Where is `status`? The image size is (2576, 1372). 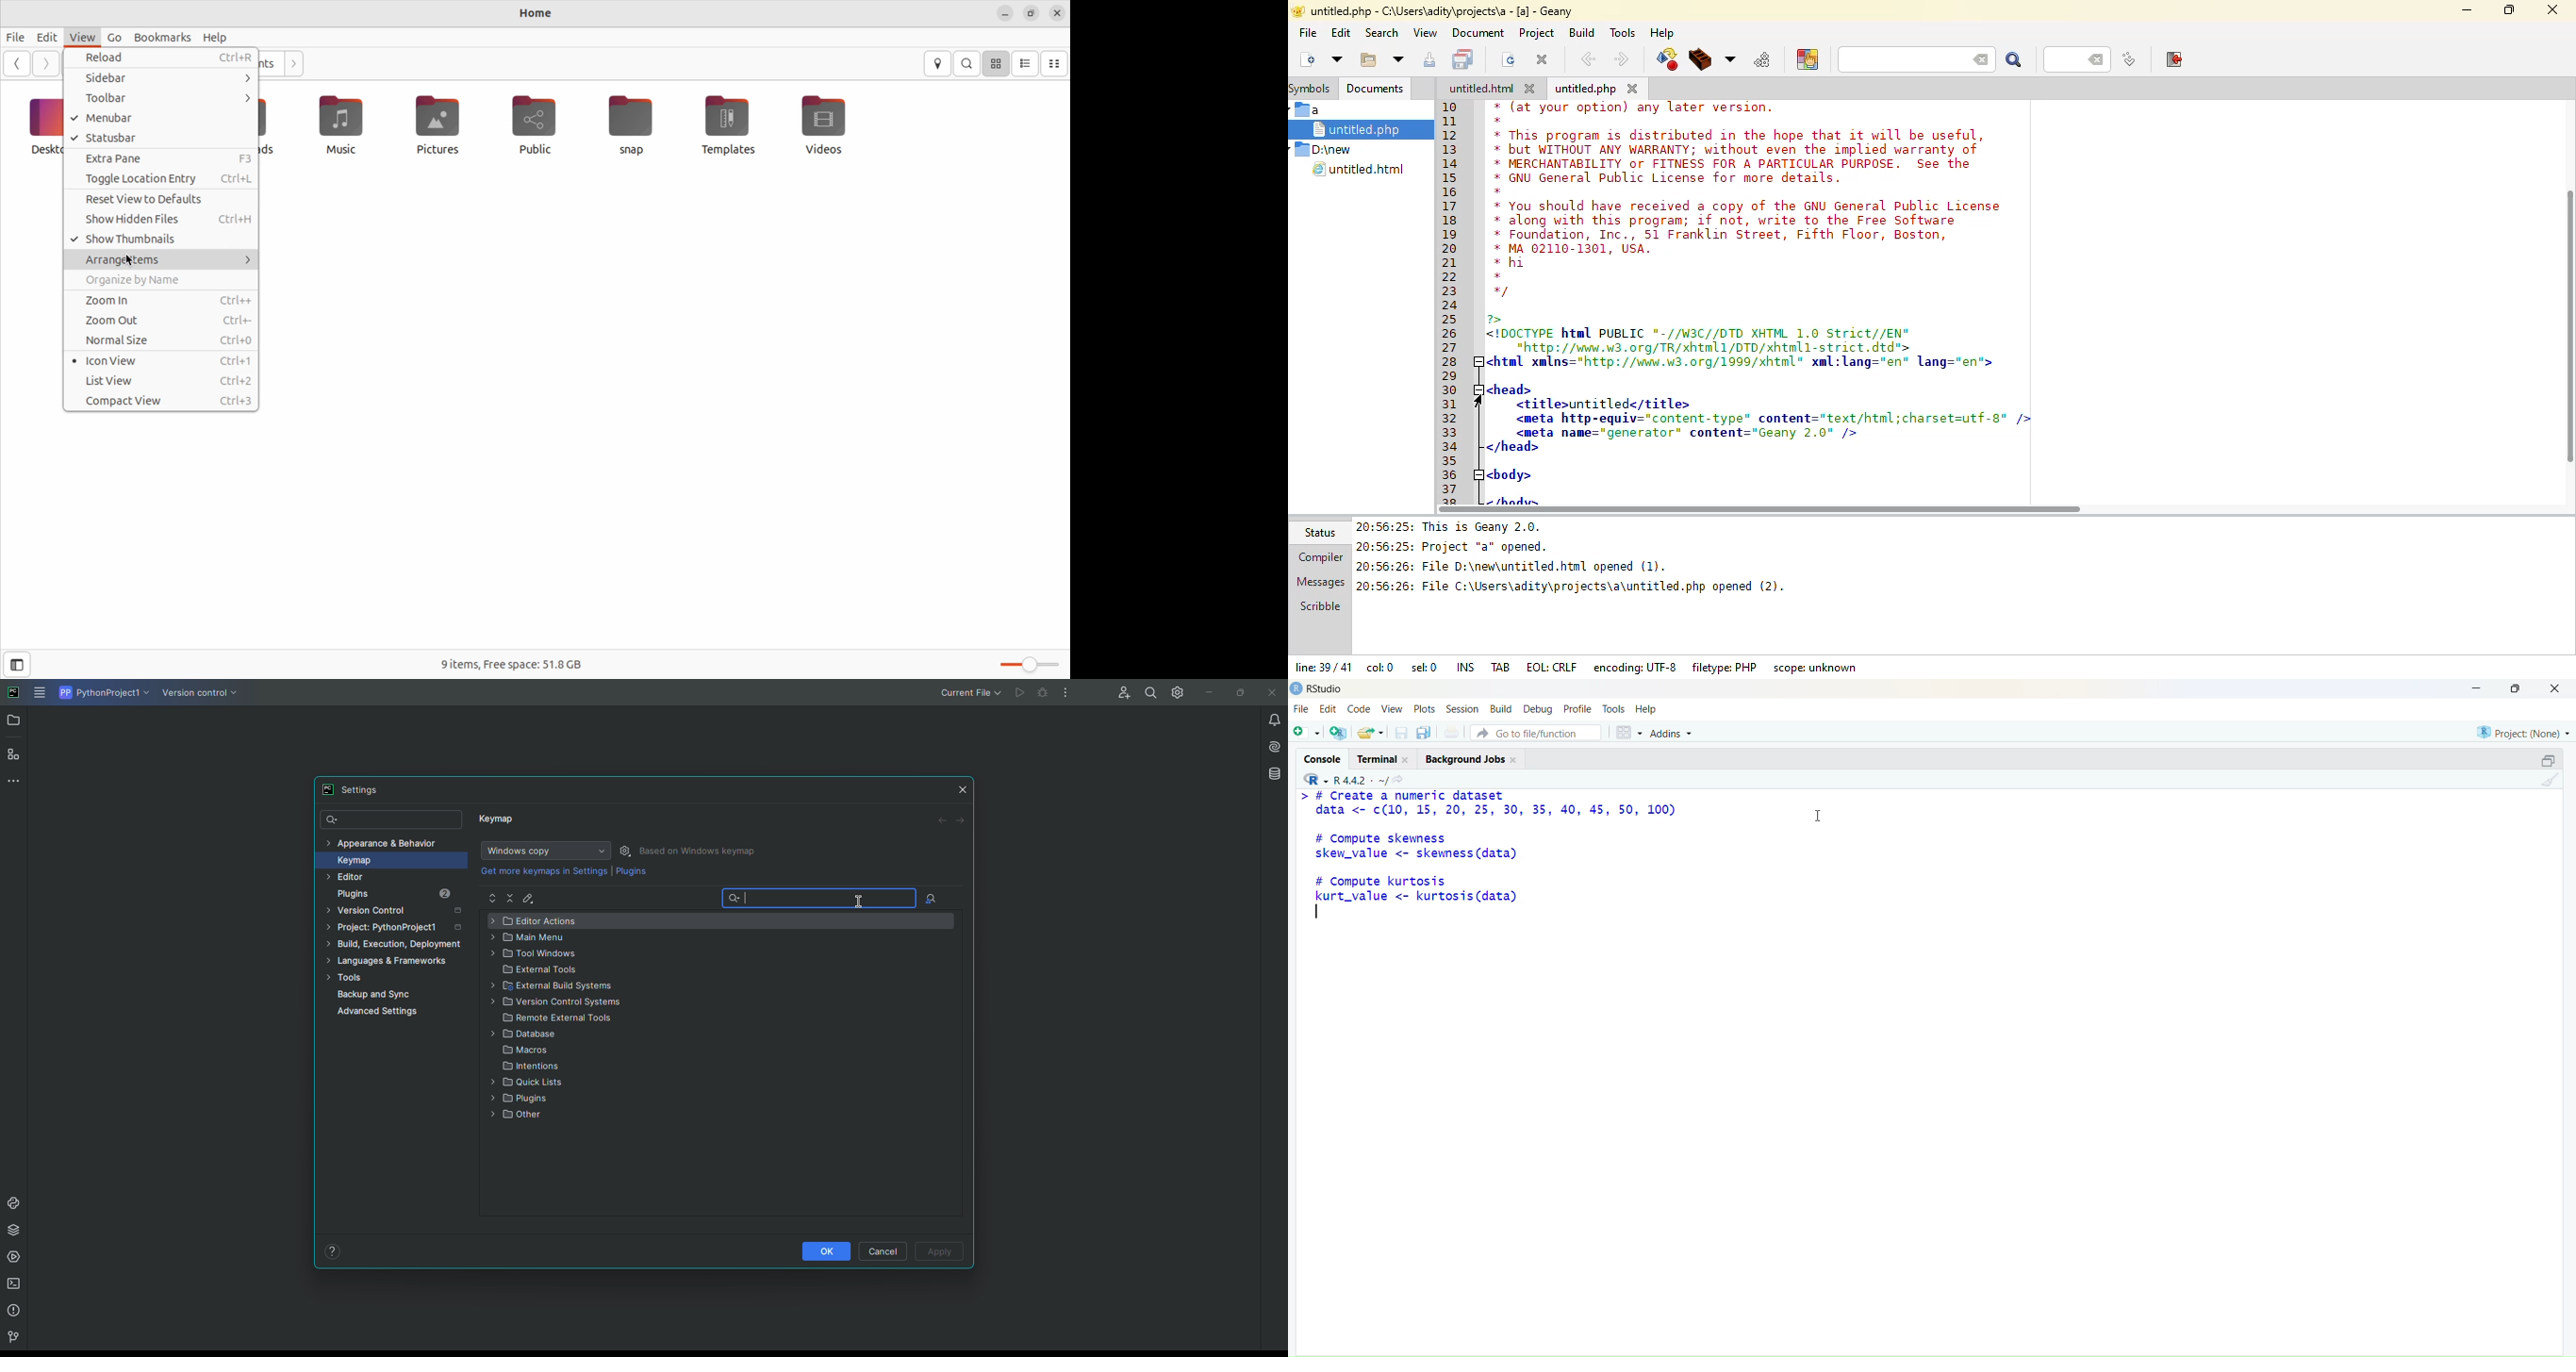 status is located at coordinates (1322, 535).